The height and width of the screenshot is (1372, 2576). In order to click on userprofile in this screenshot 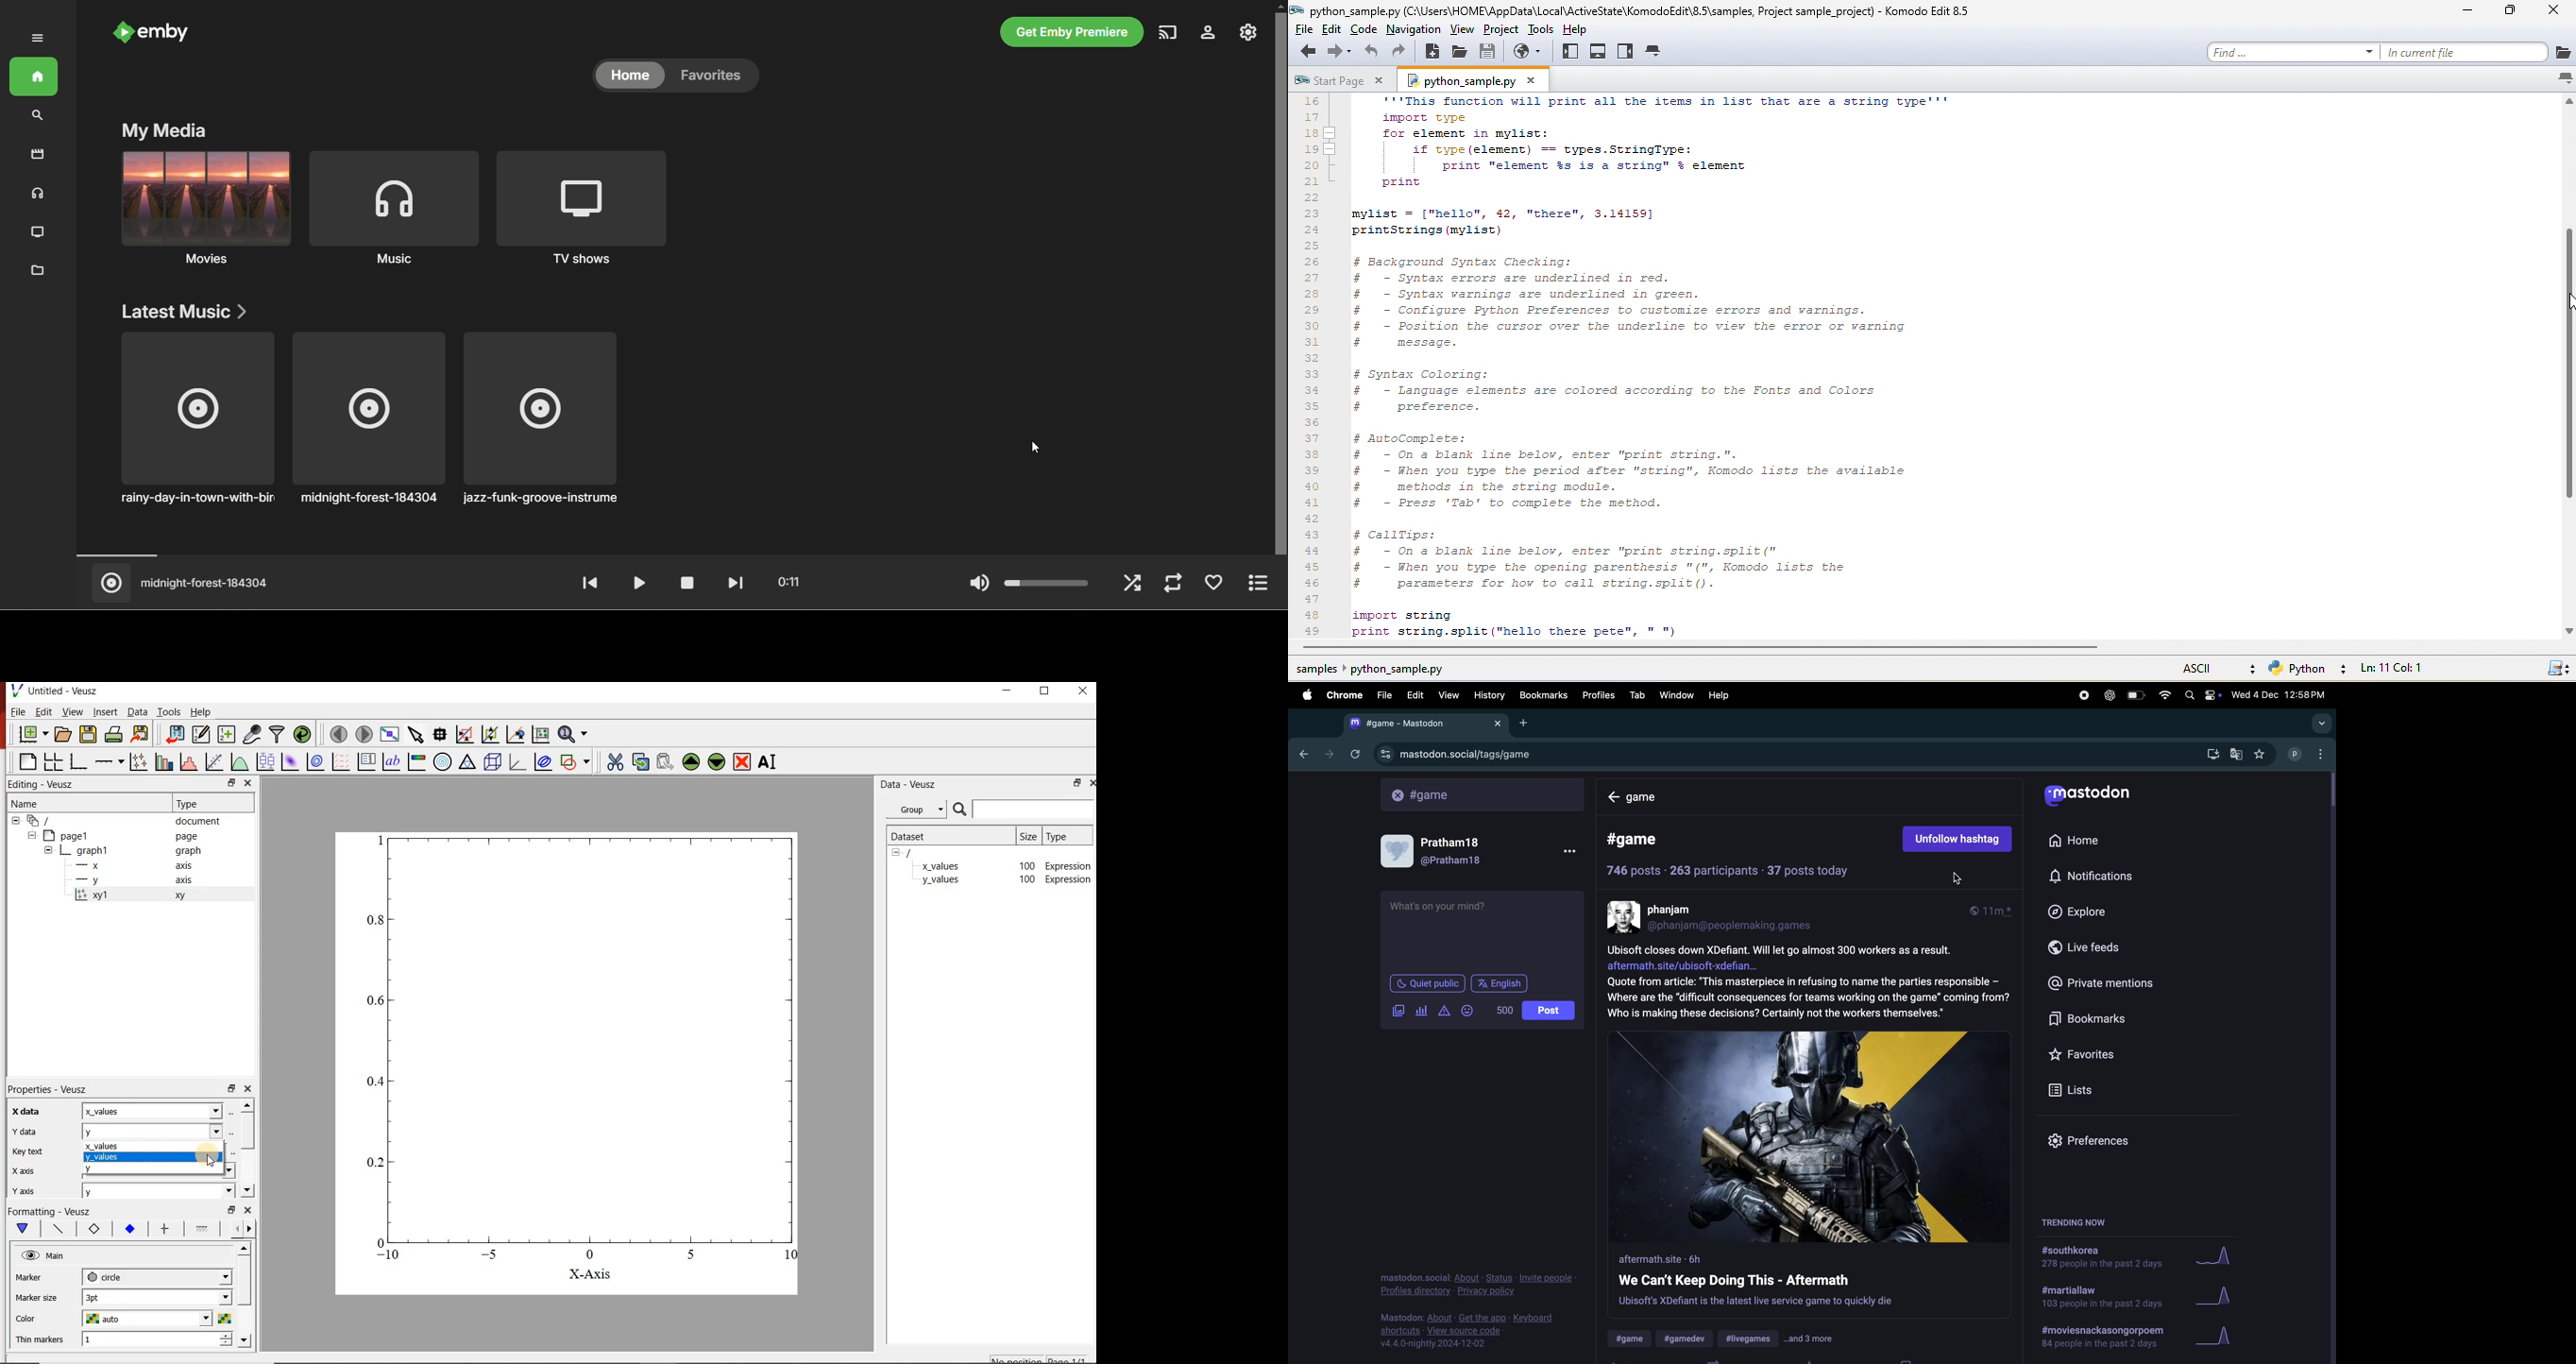, I will do `click(1441, 849)`.